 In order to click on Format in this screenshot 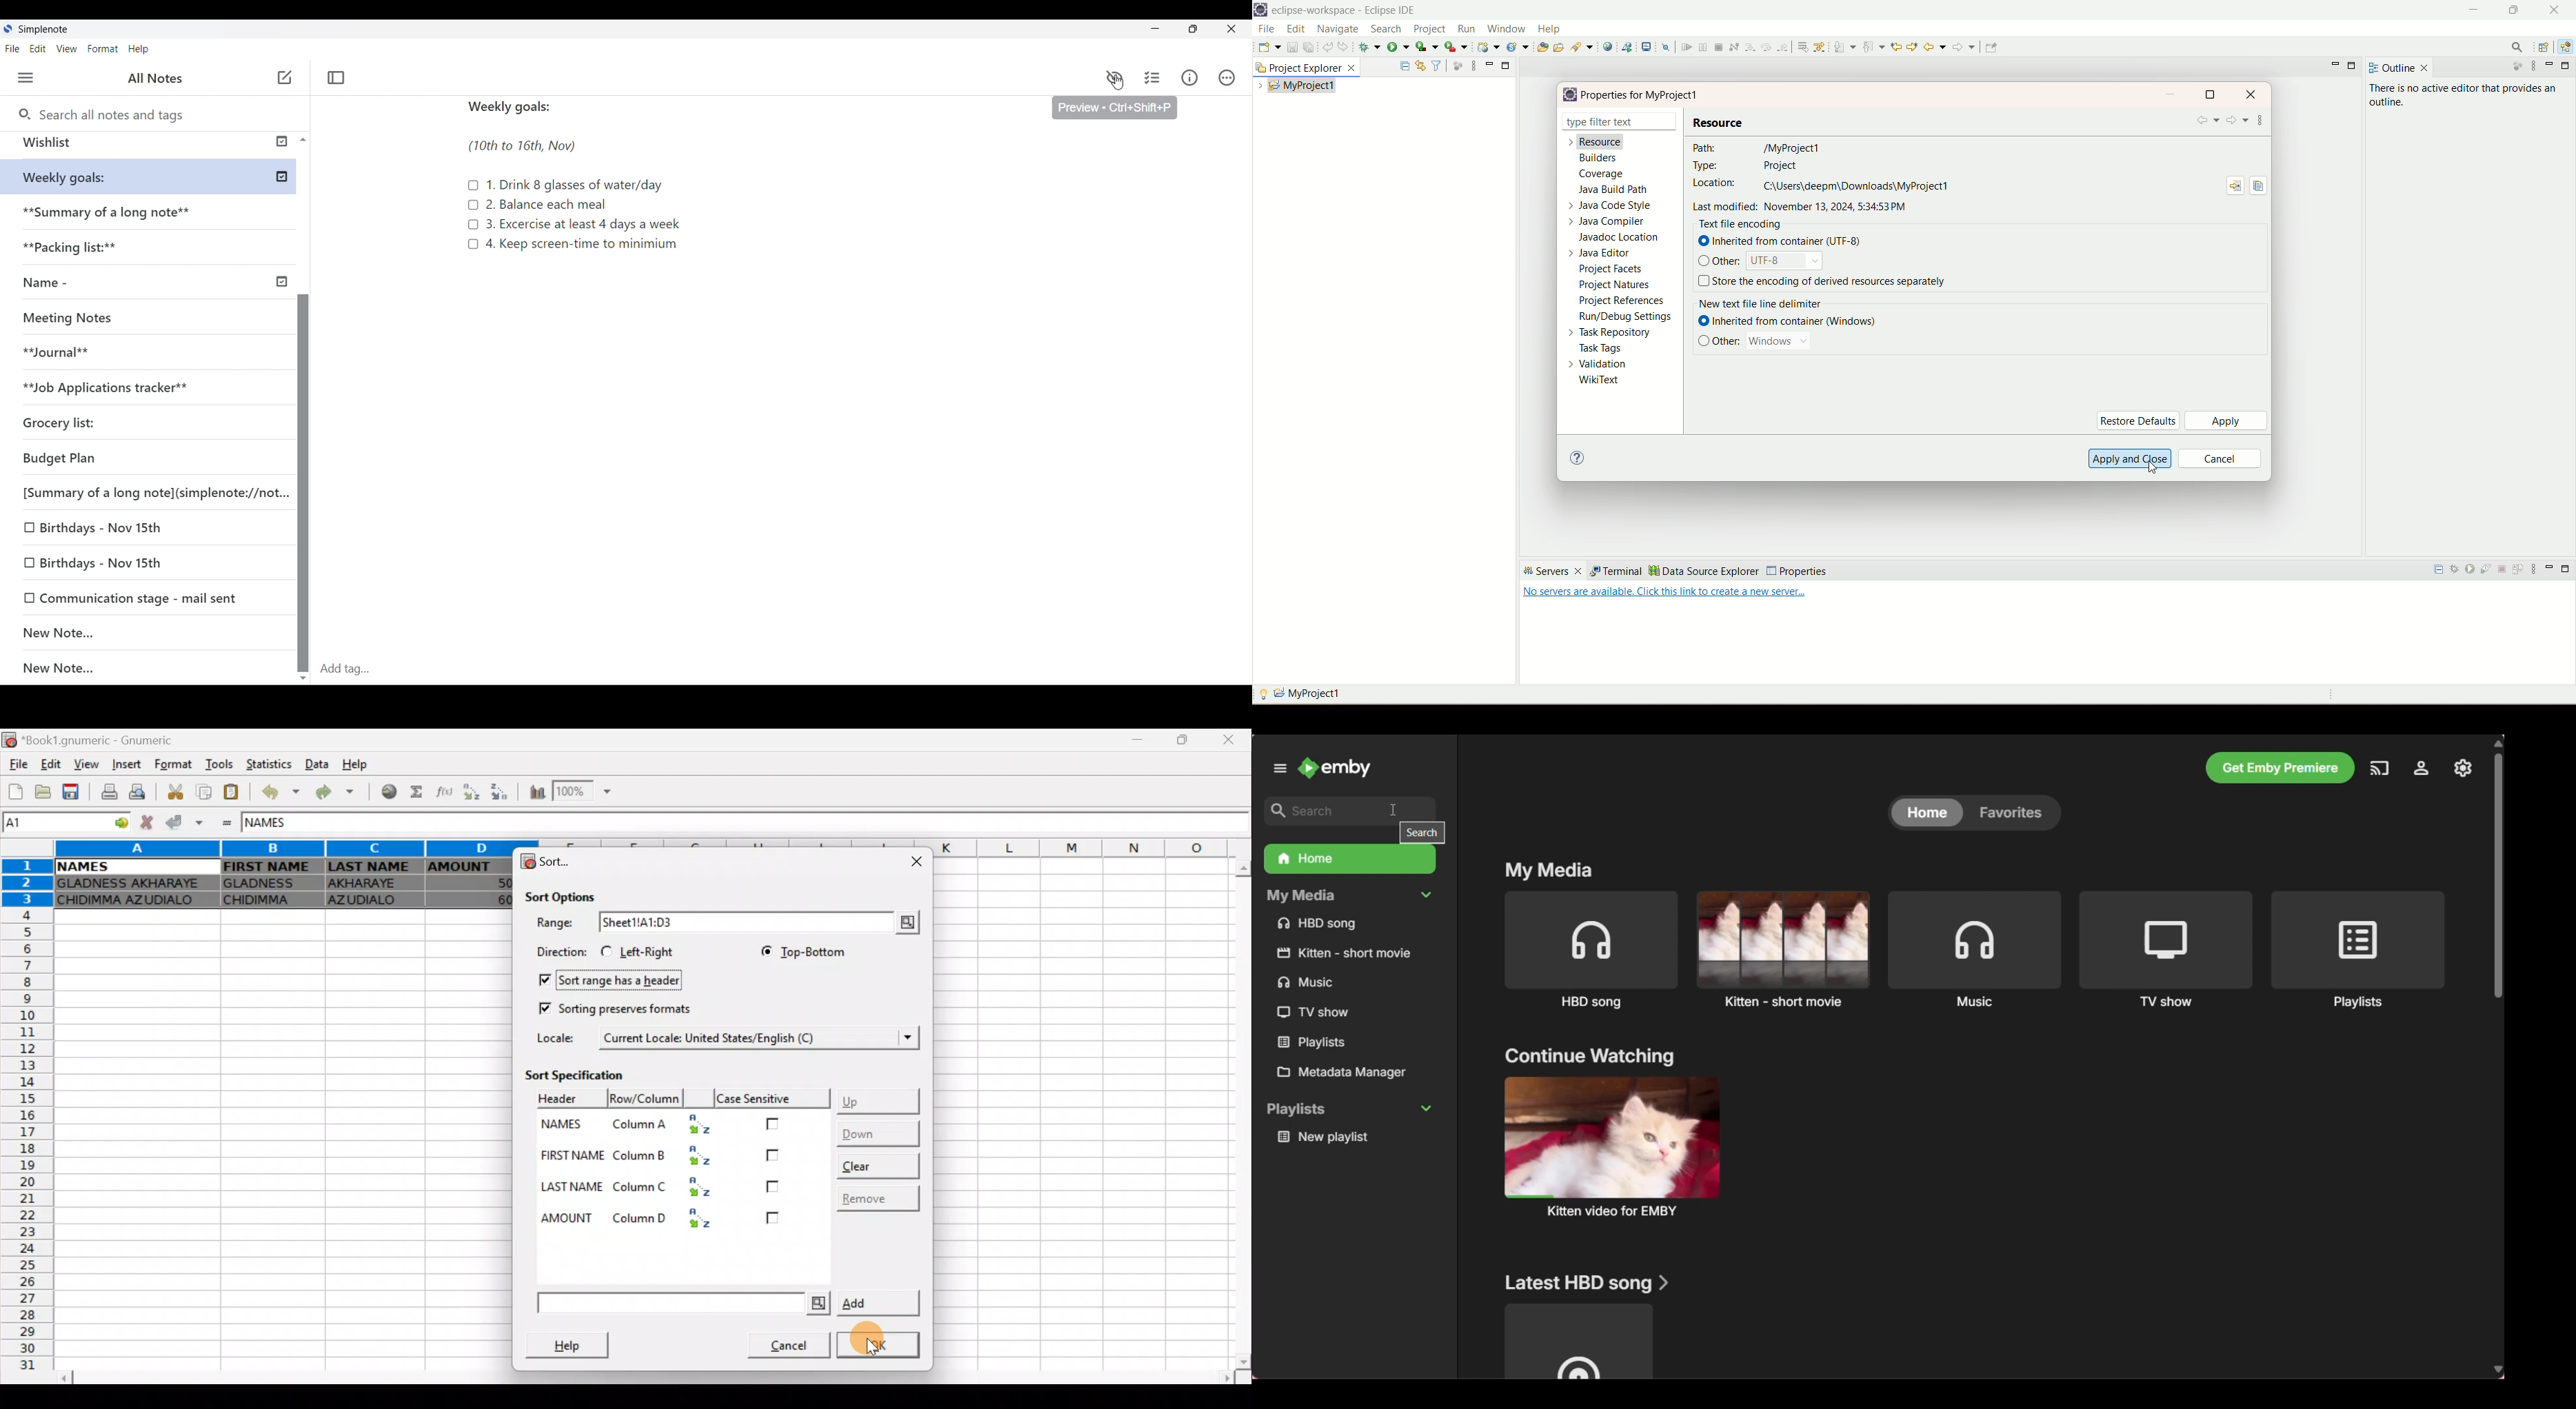, I will do `click(103, 48)`.